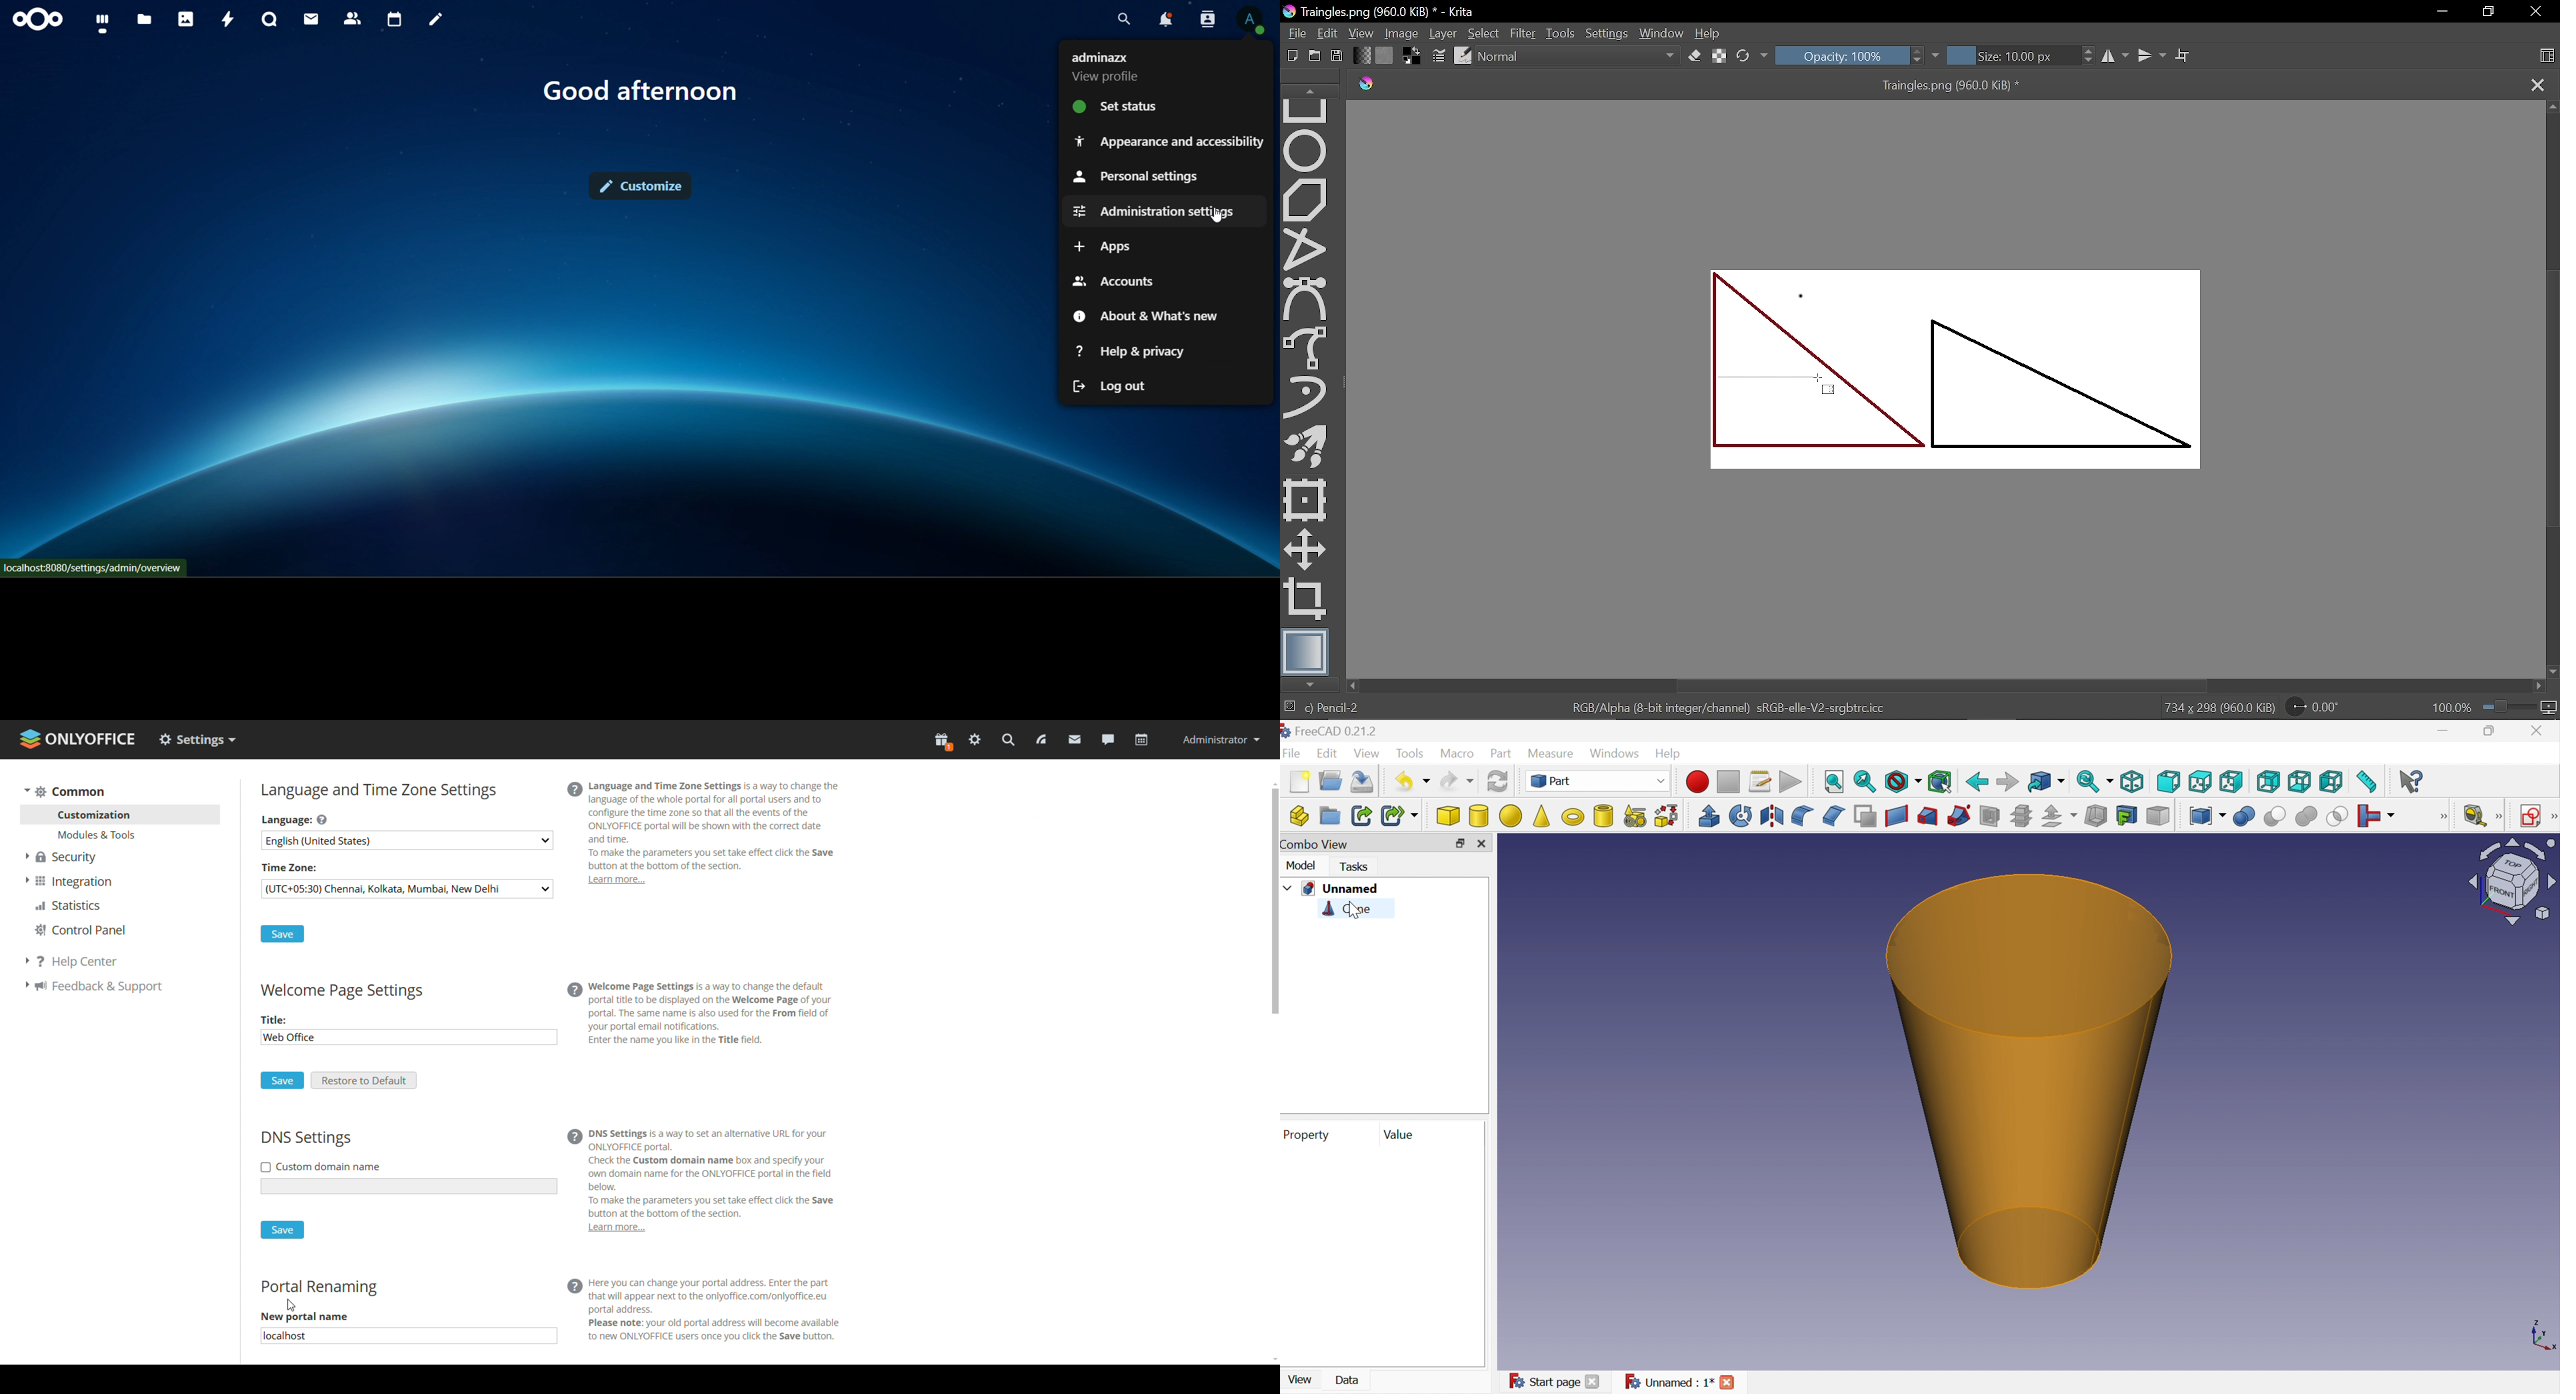 This screenshot has height=1400, width=2576. What do you see at coordinates (1834, 782) in the screenshot?
I see `Fit all` at bounding box center [1834, 782].